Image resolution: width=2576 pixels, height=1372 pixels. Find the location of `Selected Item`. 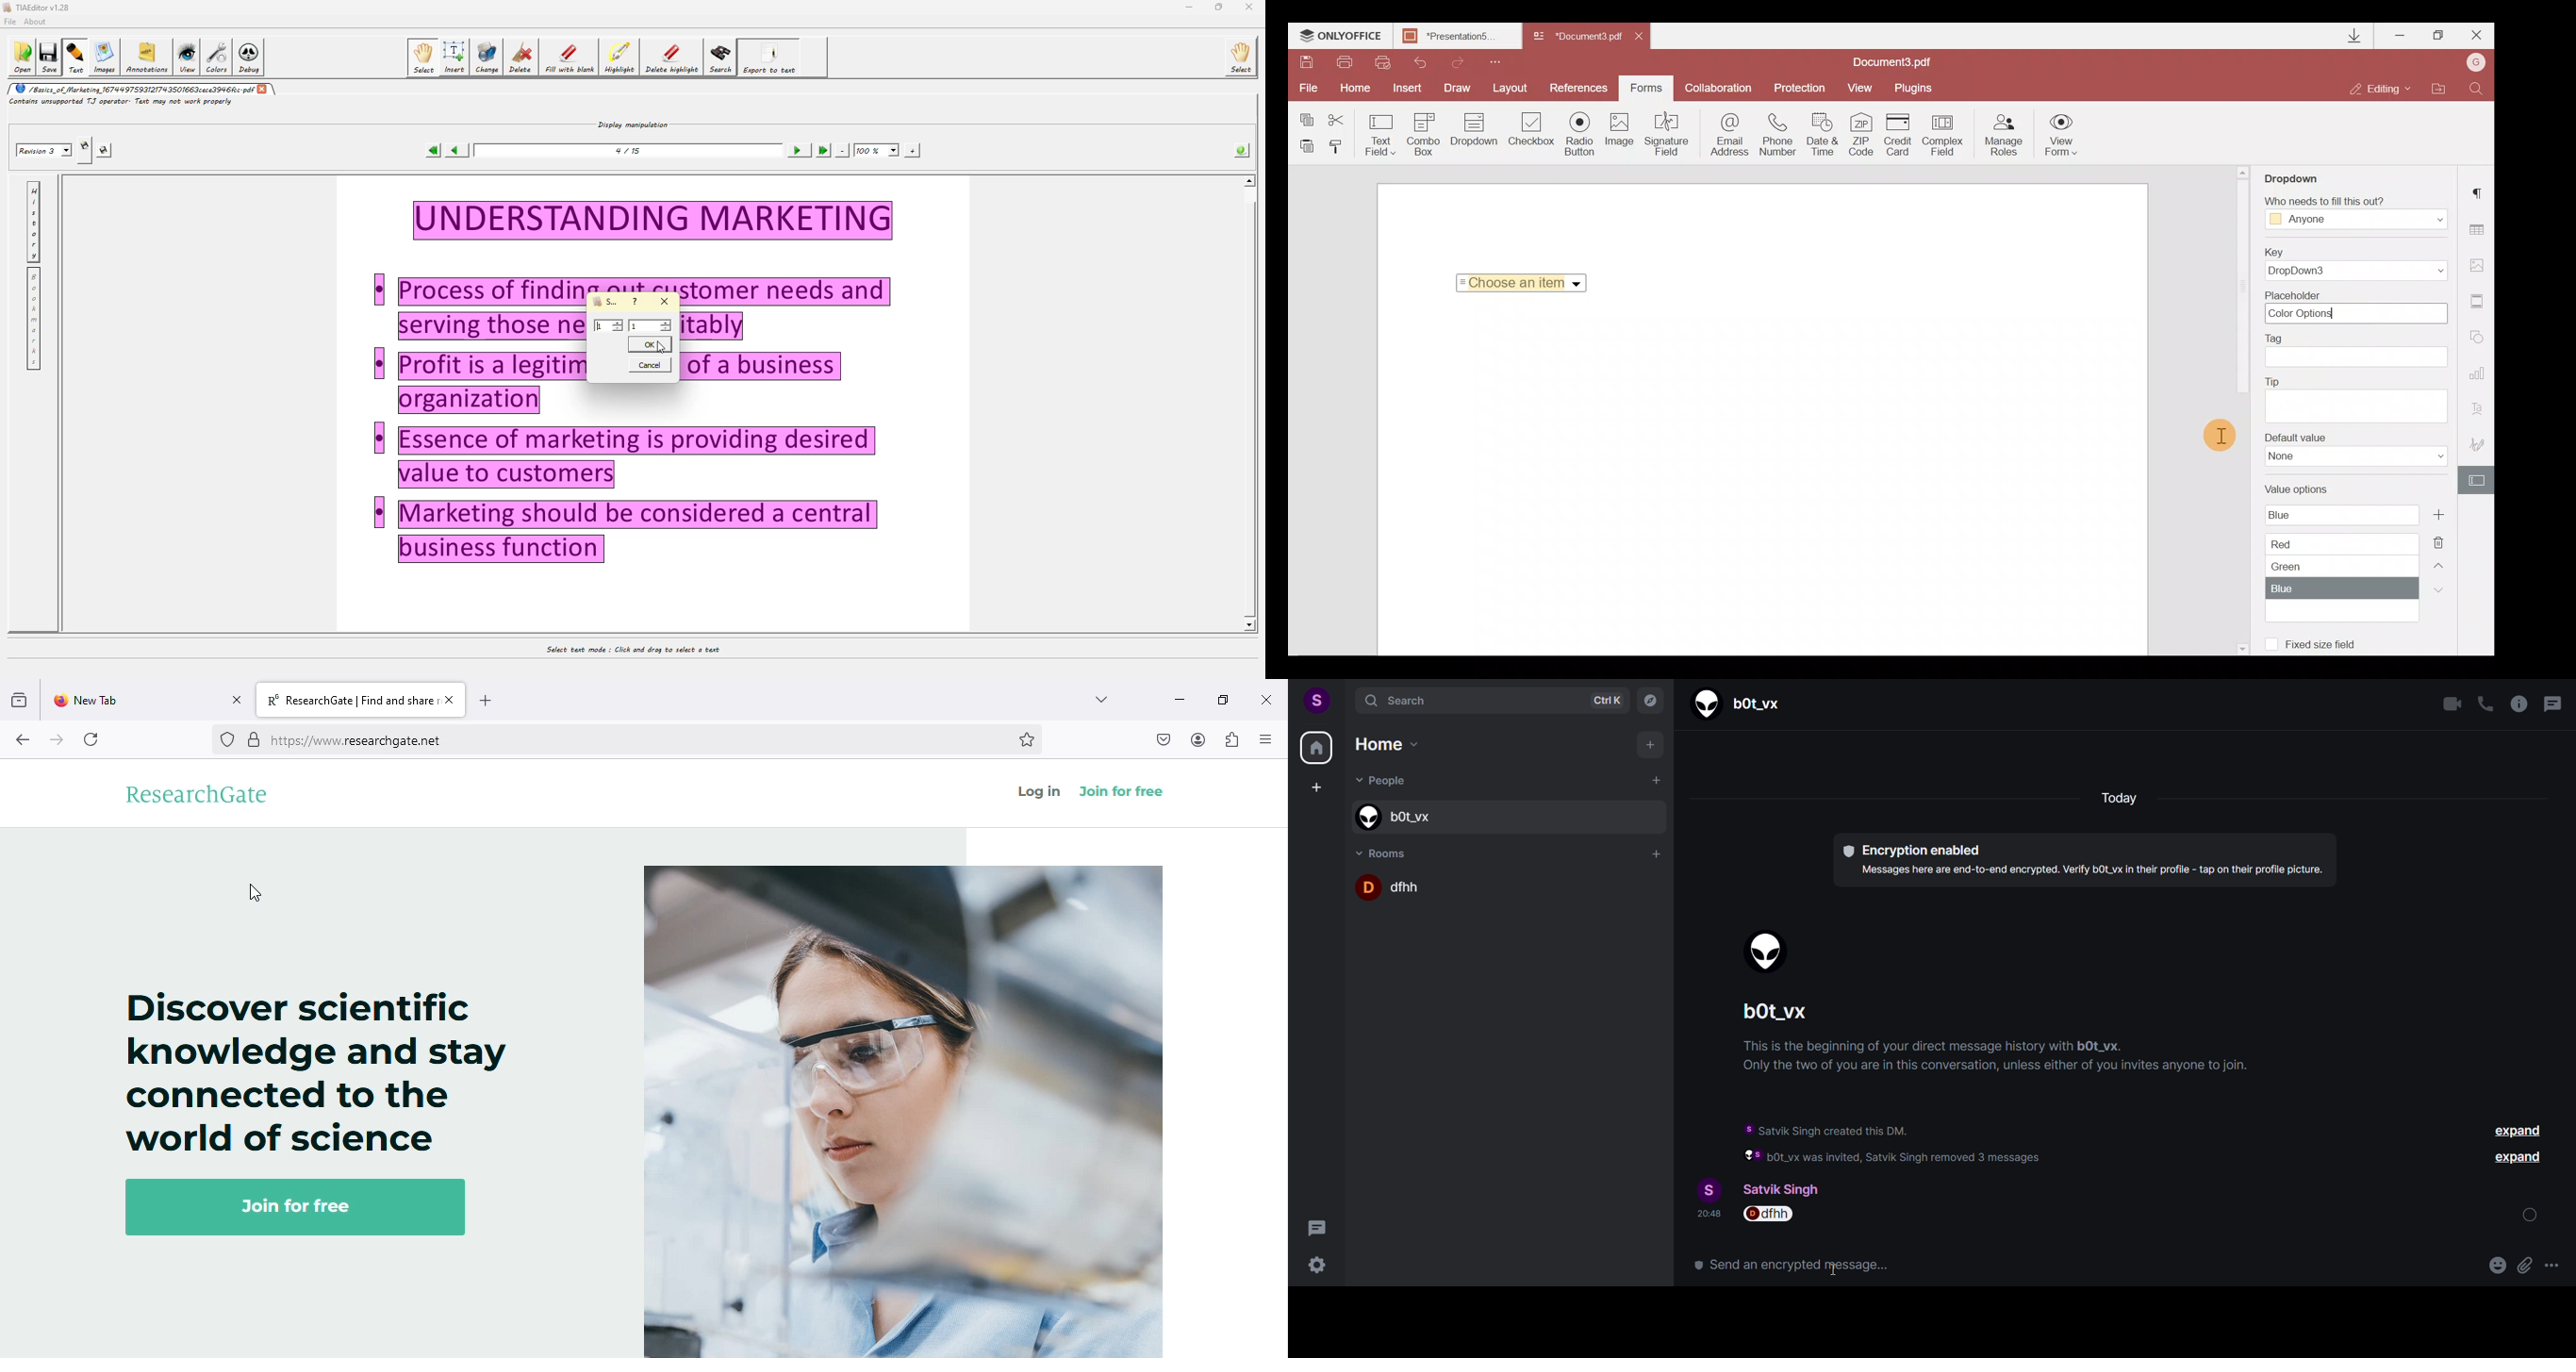

Selected Item is located at coordinates (1517, 282).